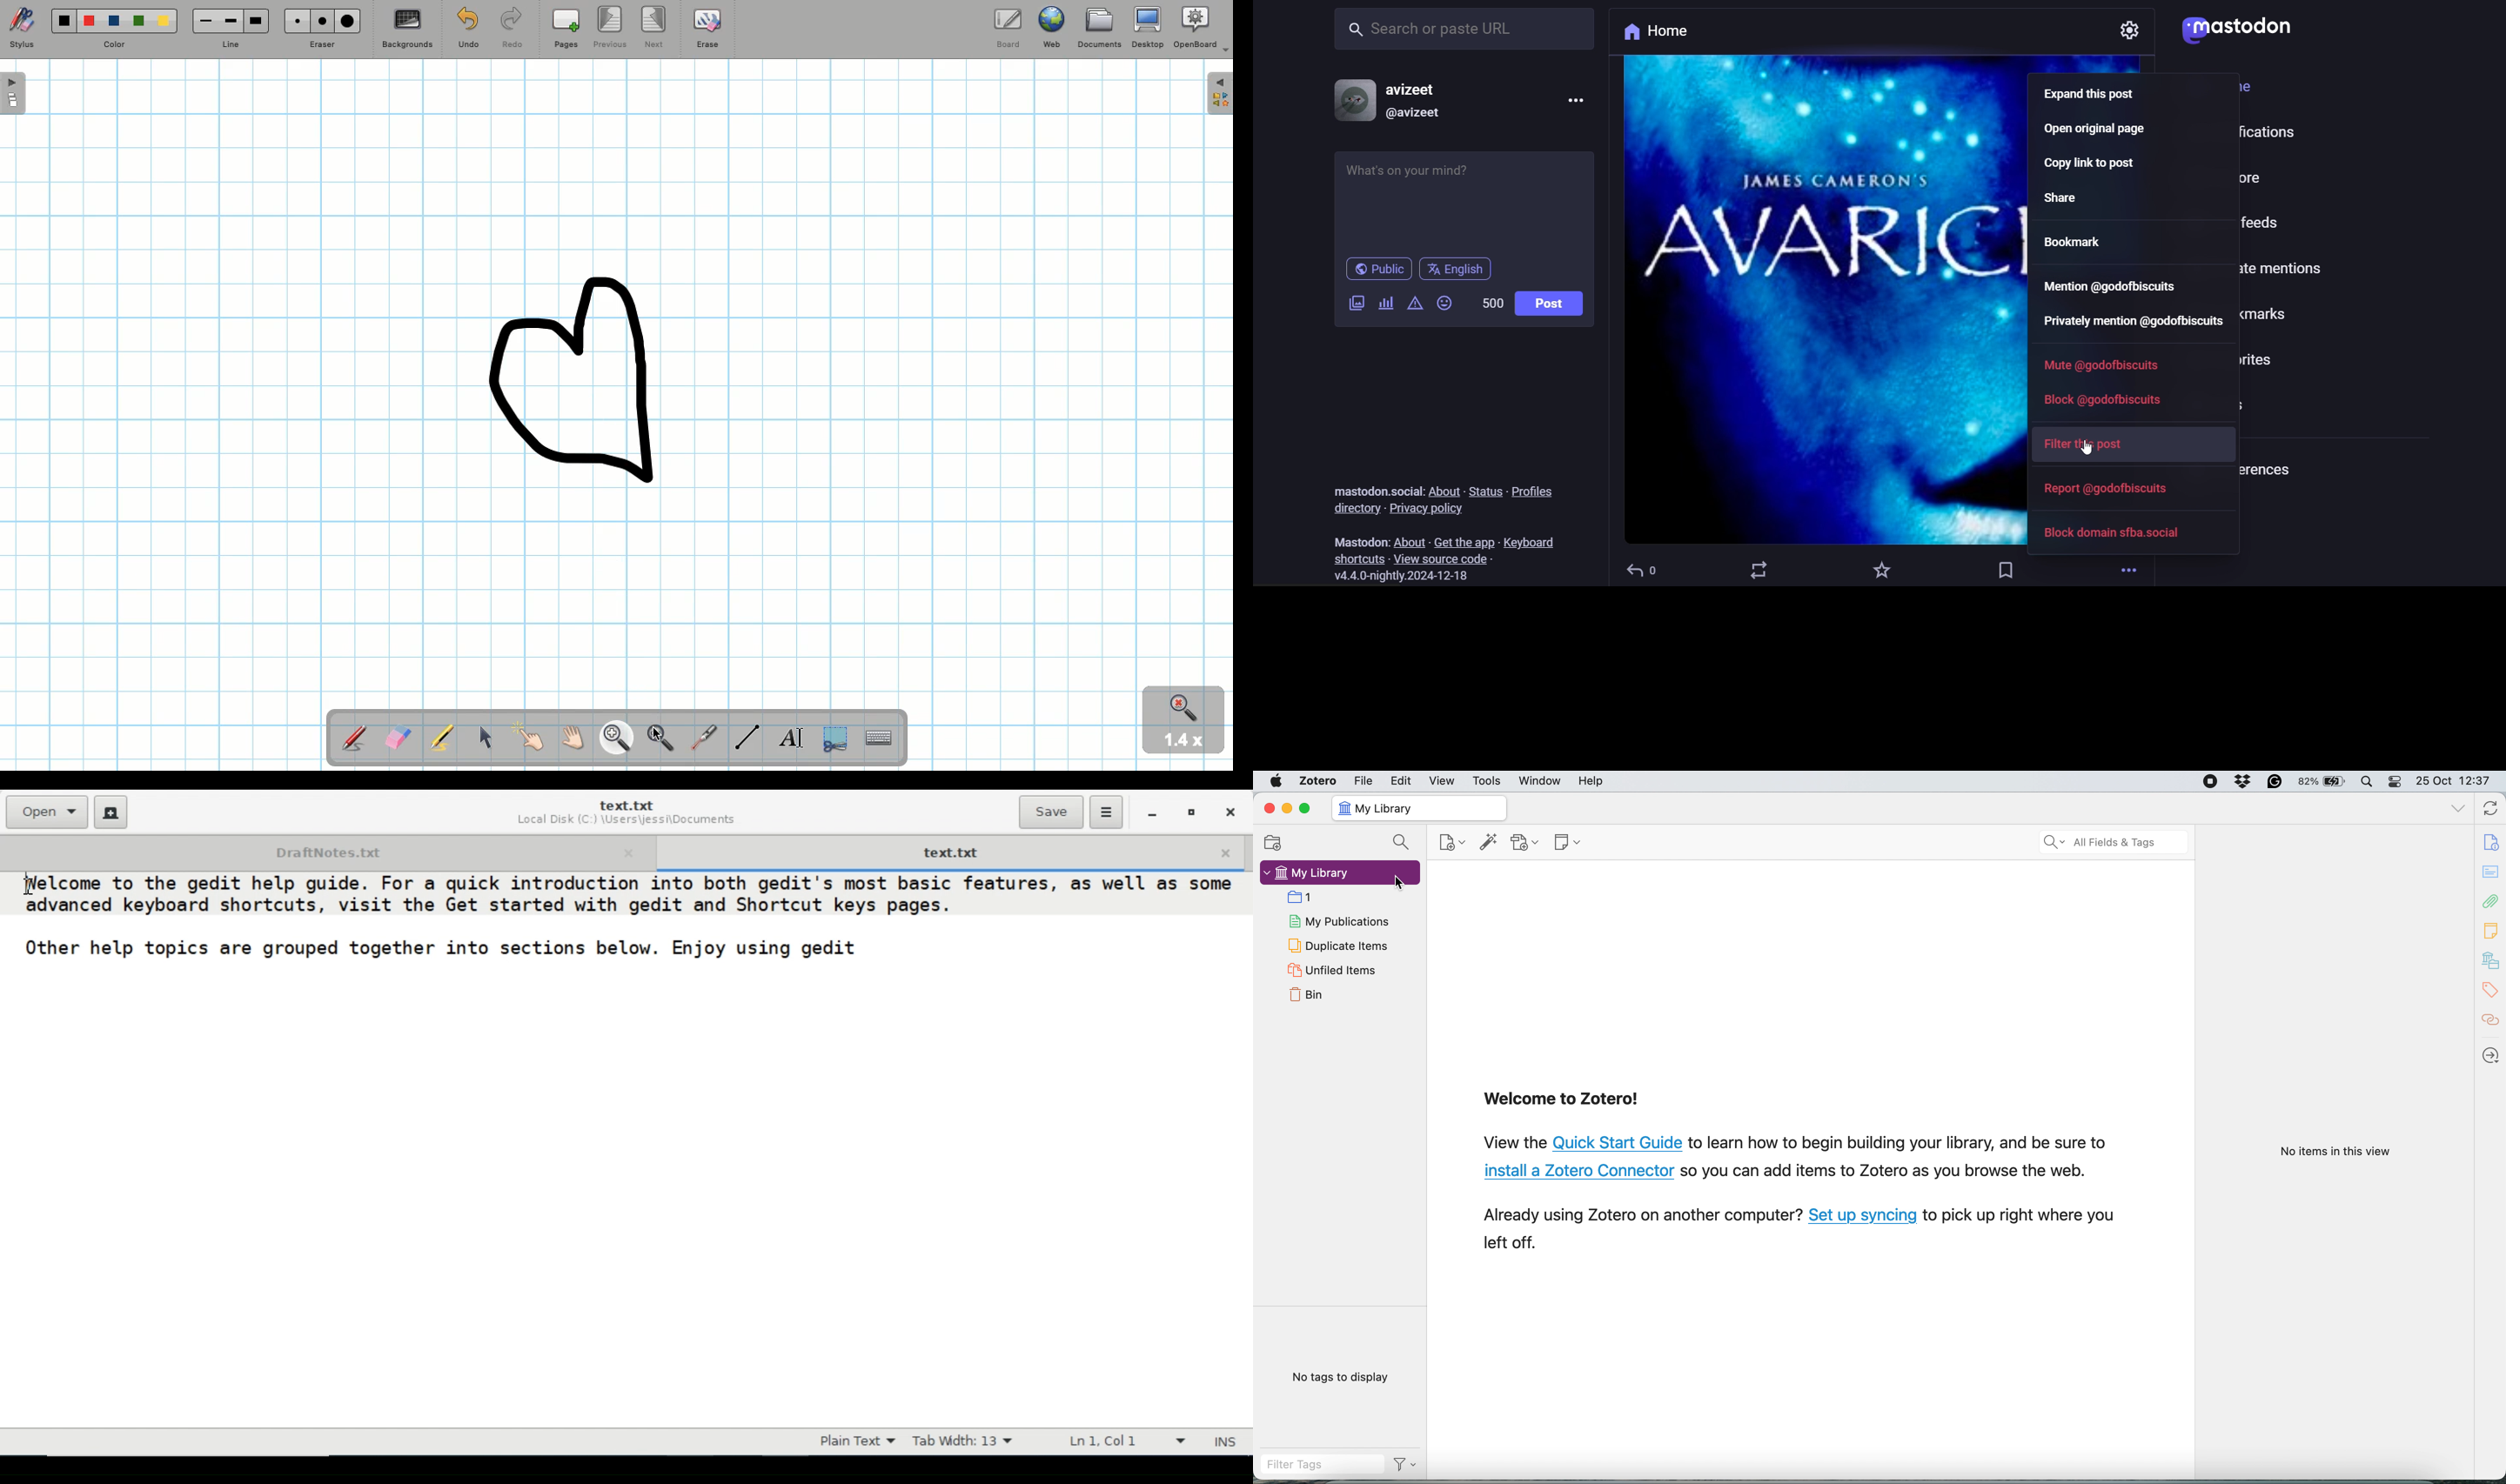  What do you see at coordinates (230, 28) in the screenshot?
I see `Line` at bounding box center [230, 28].